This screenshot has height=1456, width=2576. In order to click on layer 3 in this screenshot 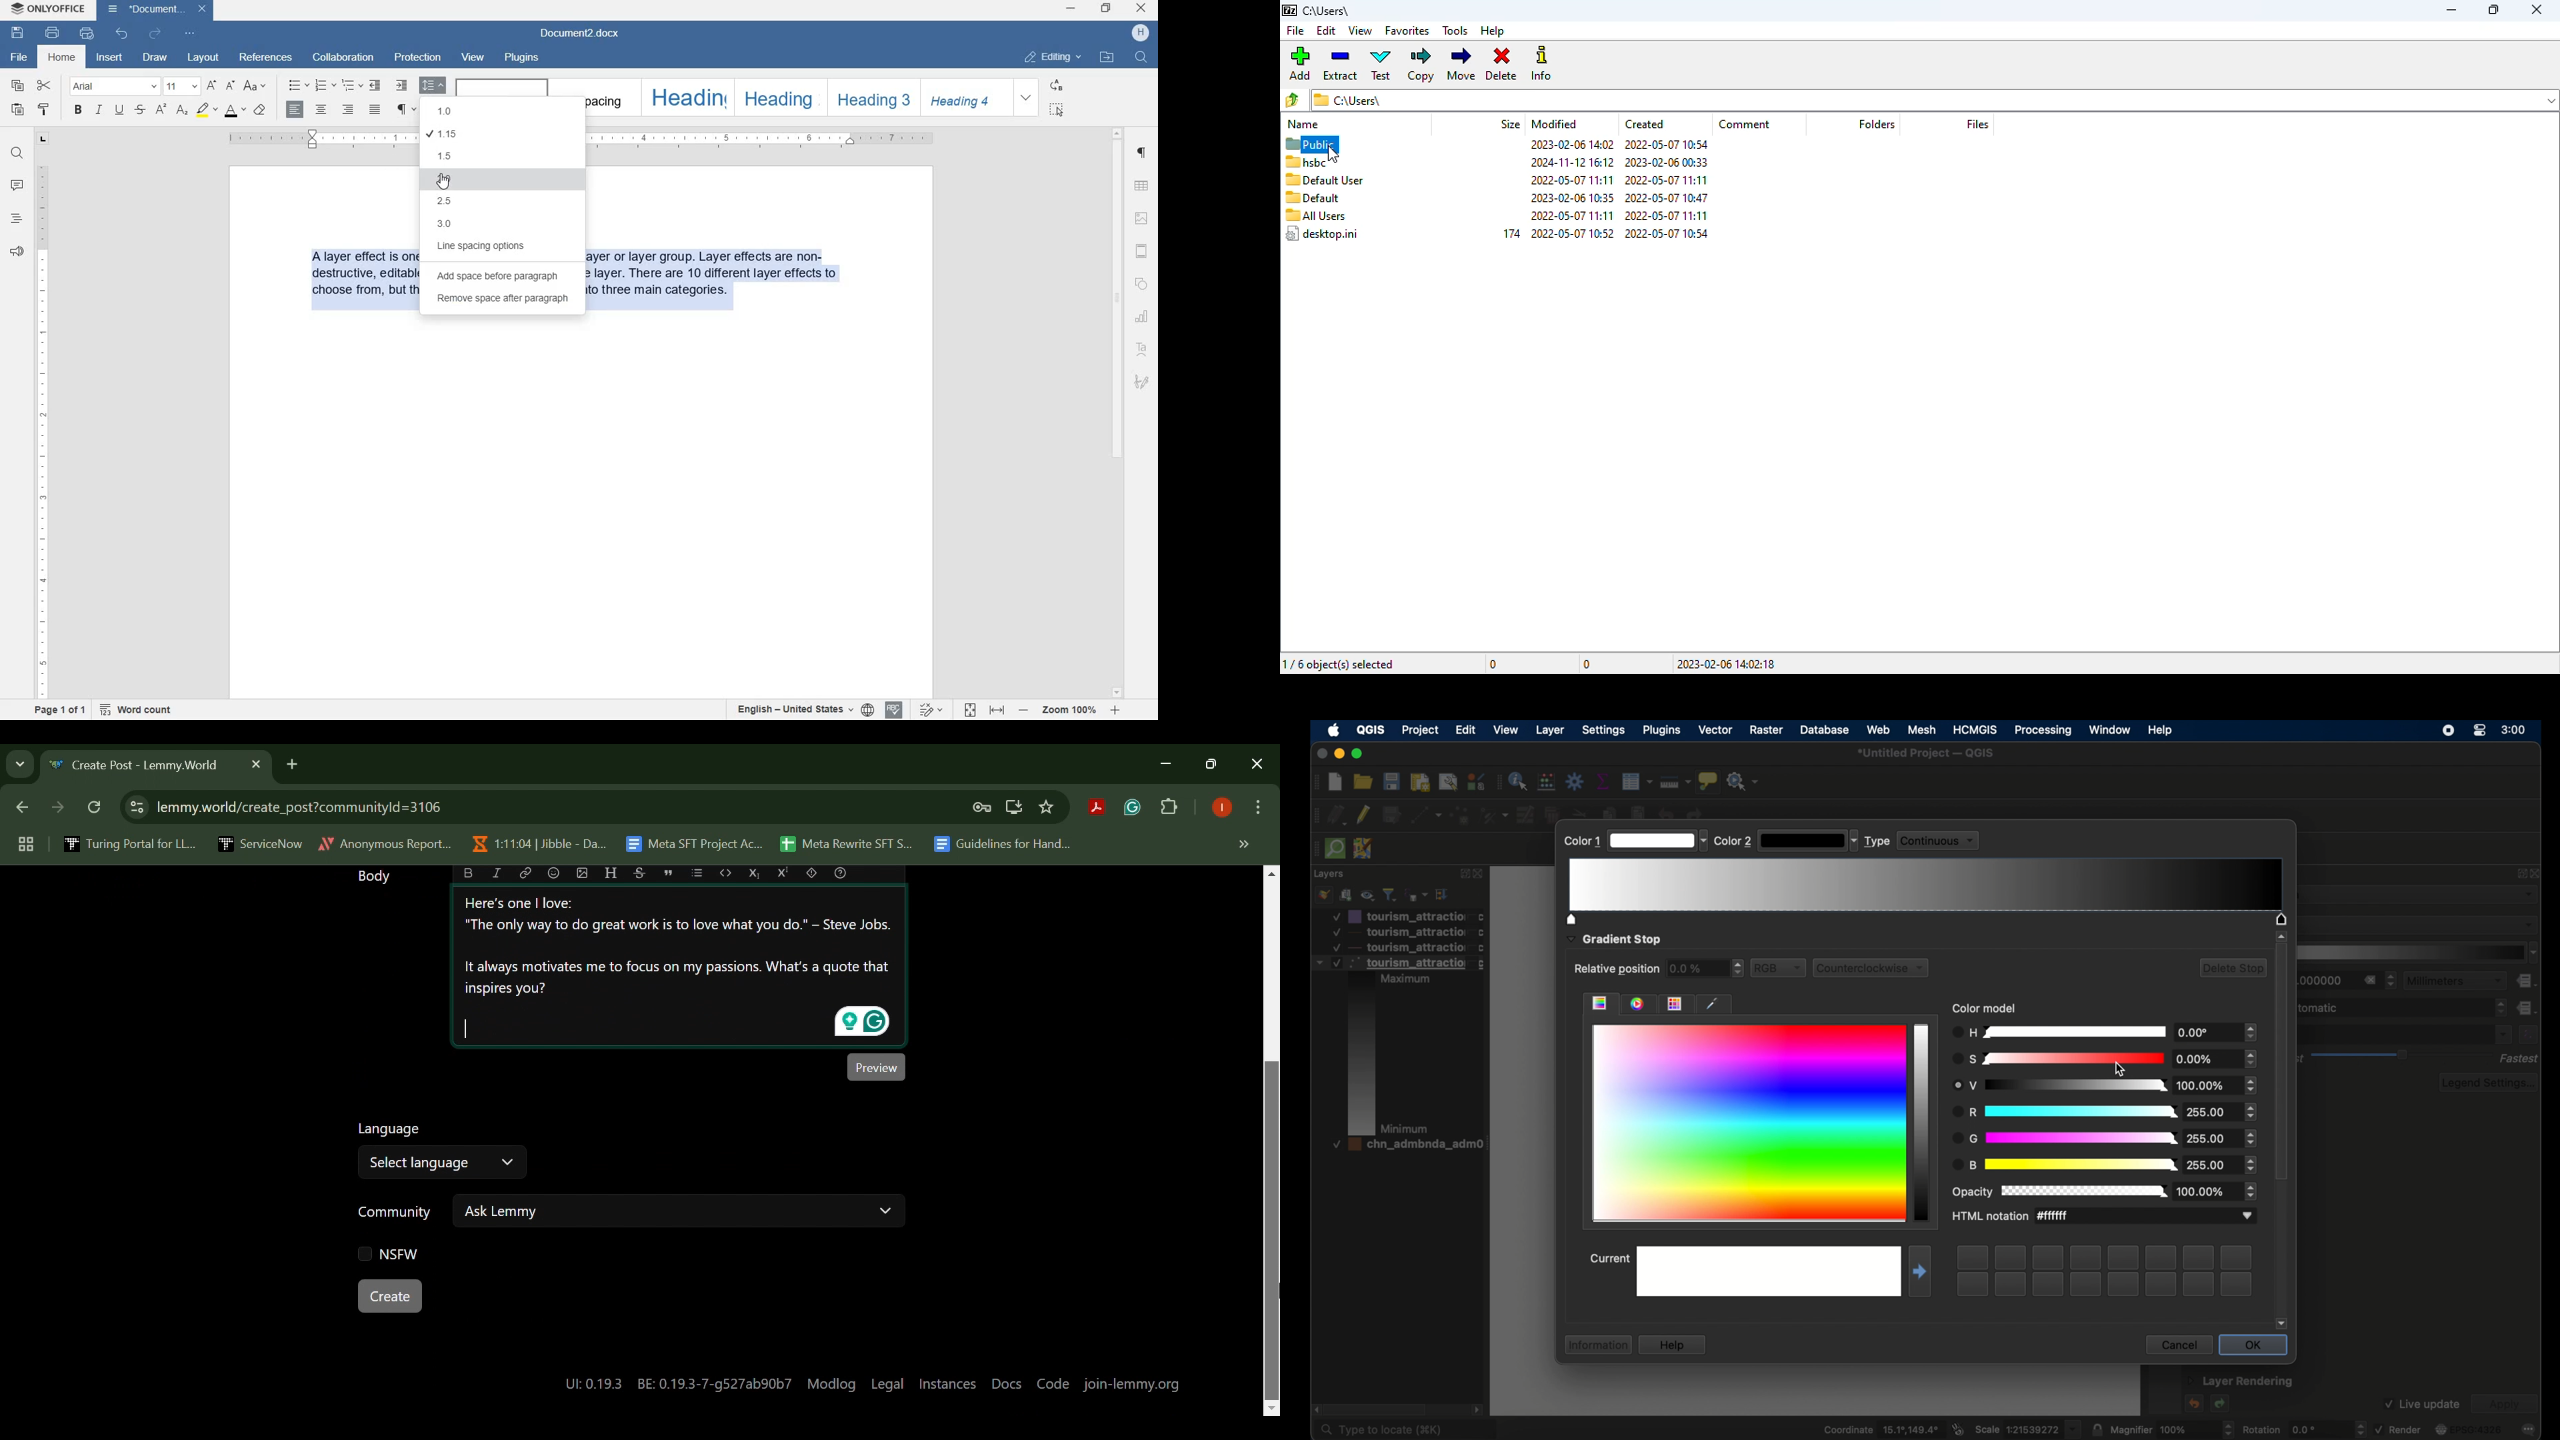, I will do `click(1399, 947)`.